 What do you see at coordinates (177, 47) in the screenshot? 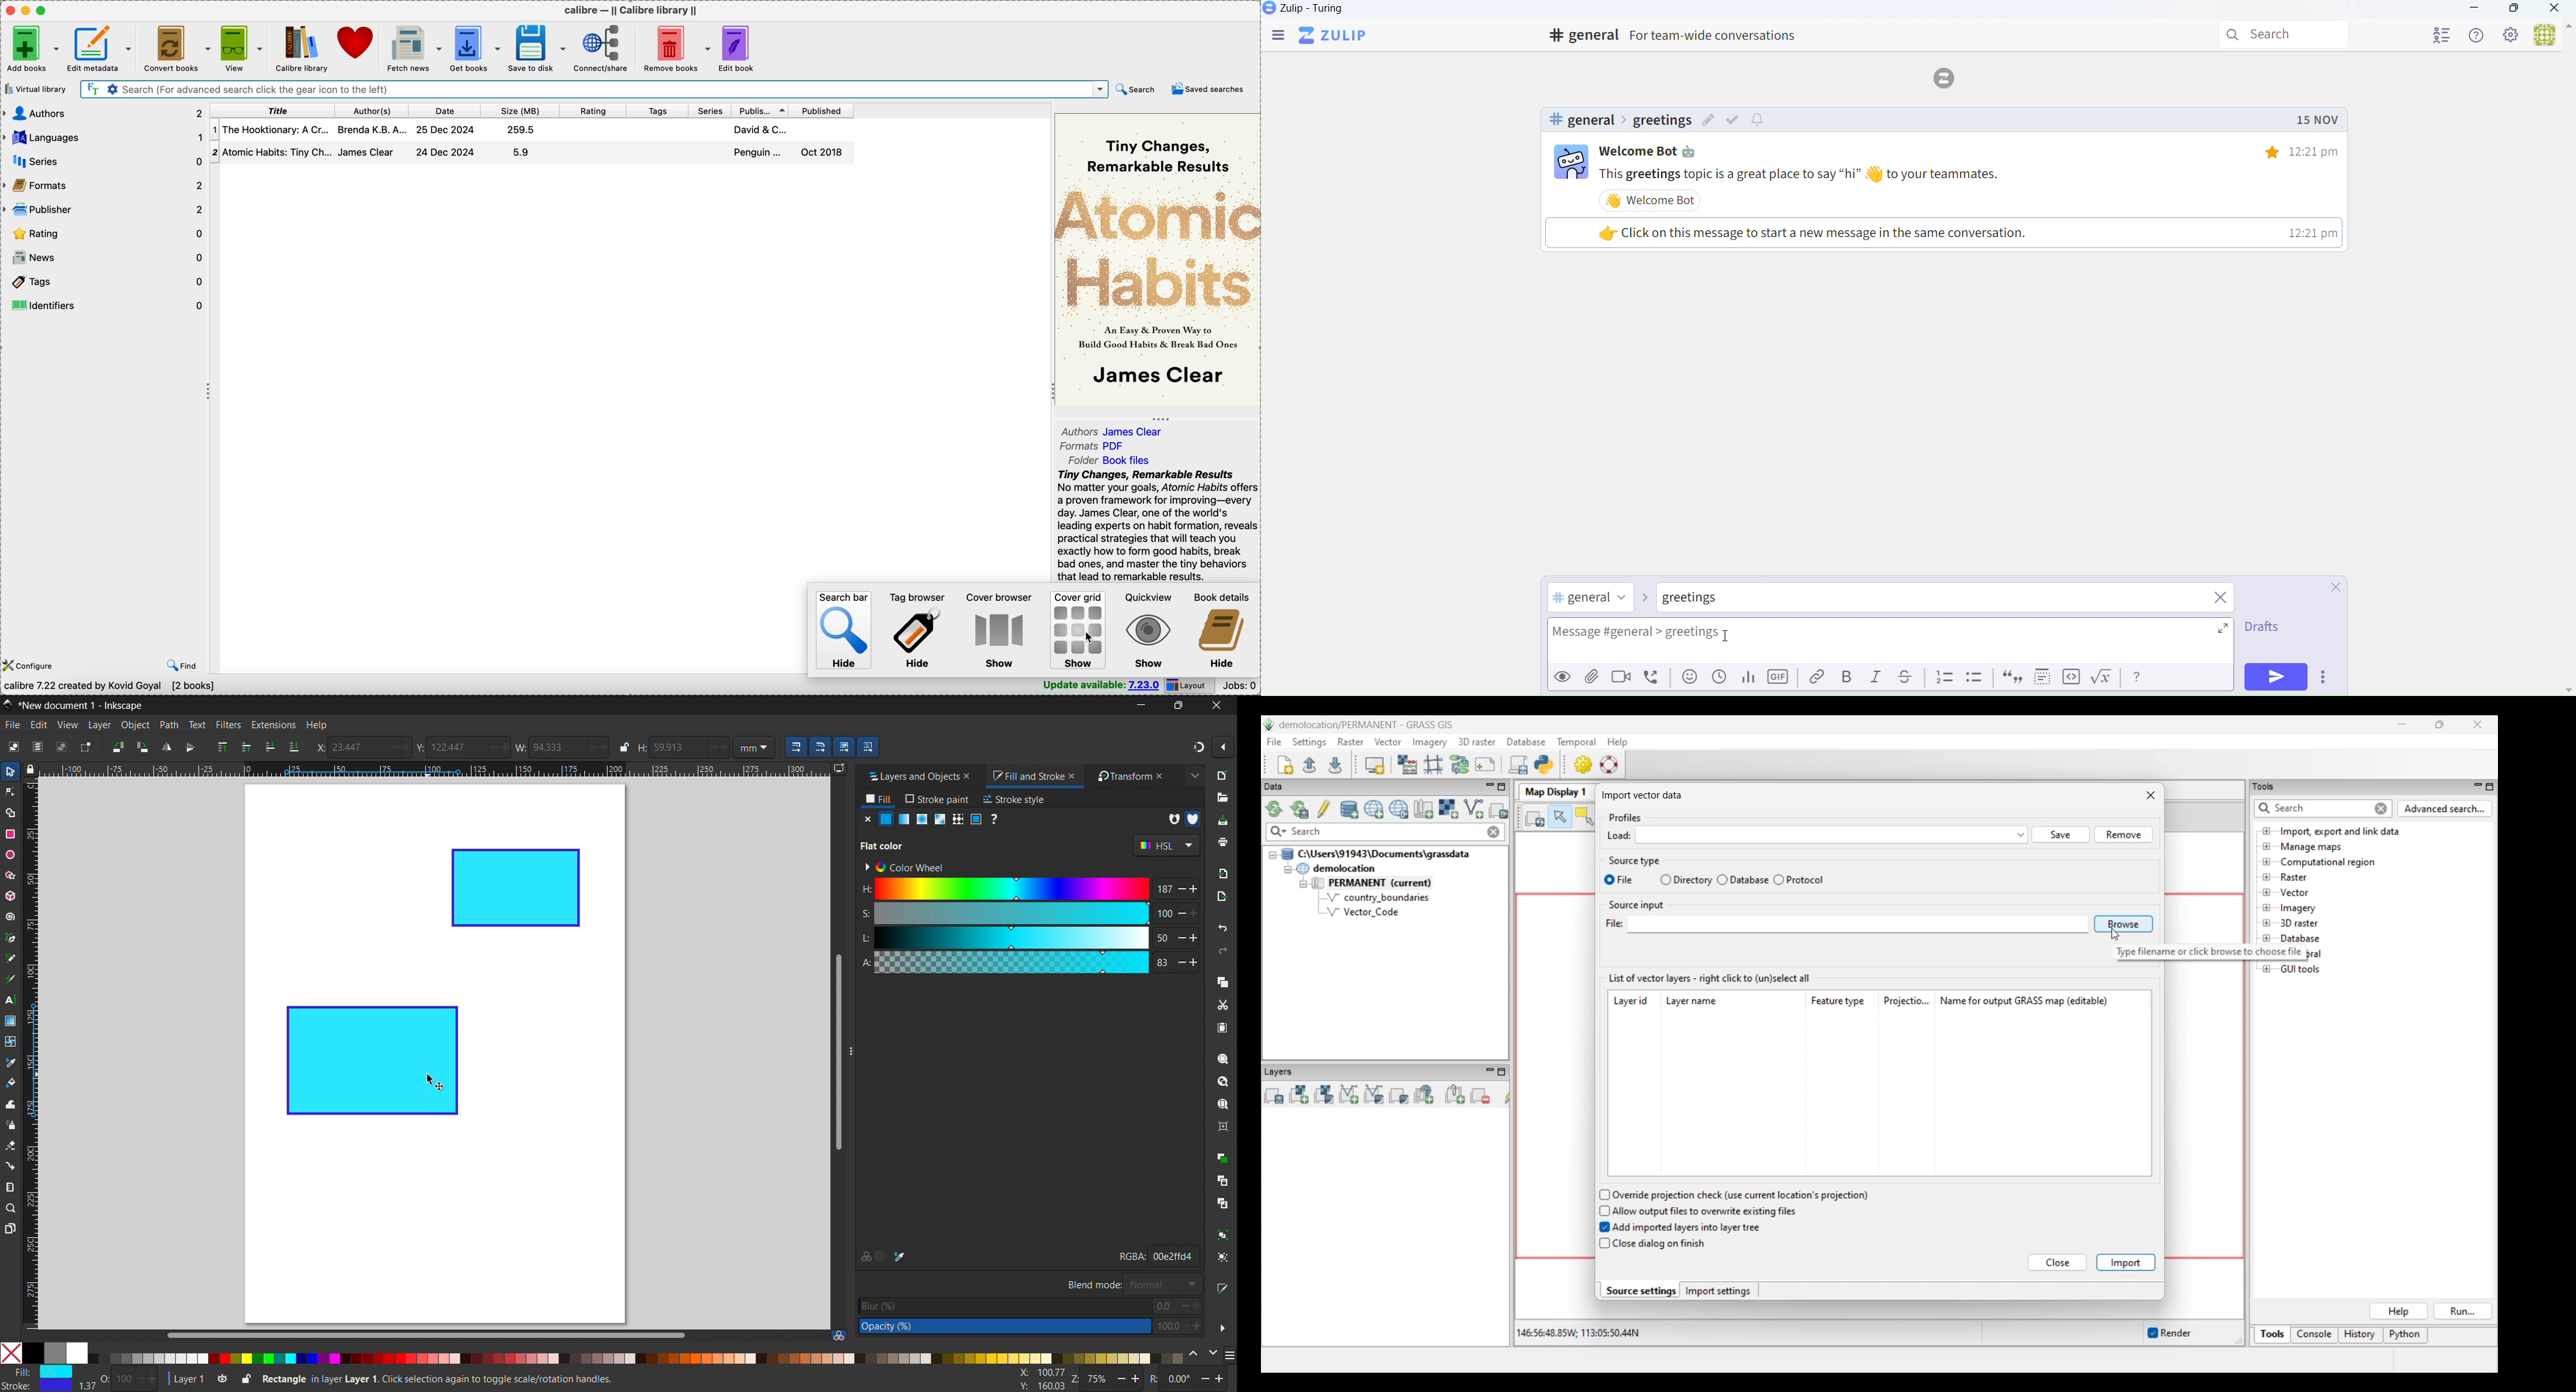
I see `cover books` at bounding box center [177, 47].